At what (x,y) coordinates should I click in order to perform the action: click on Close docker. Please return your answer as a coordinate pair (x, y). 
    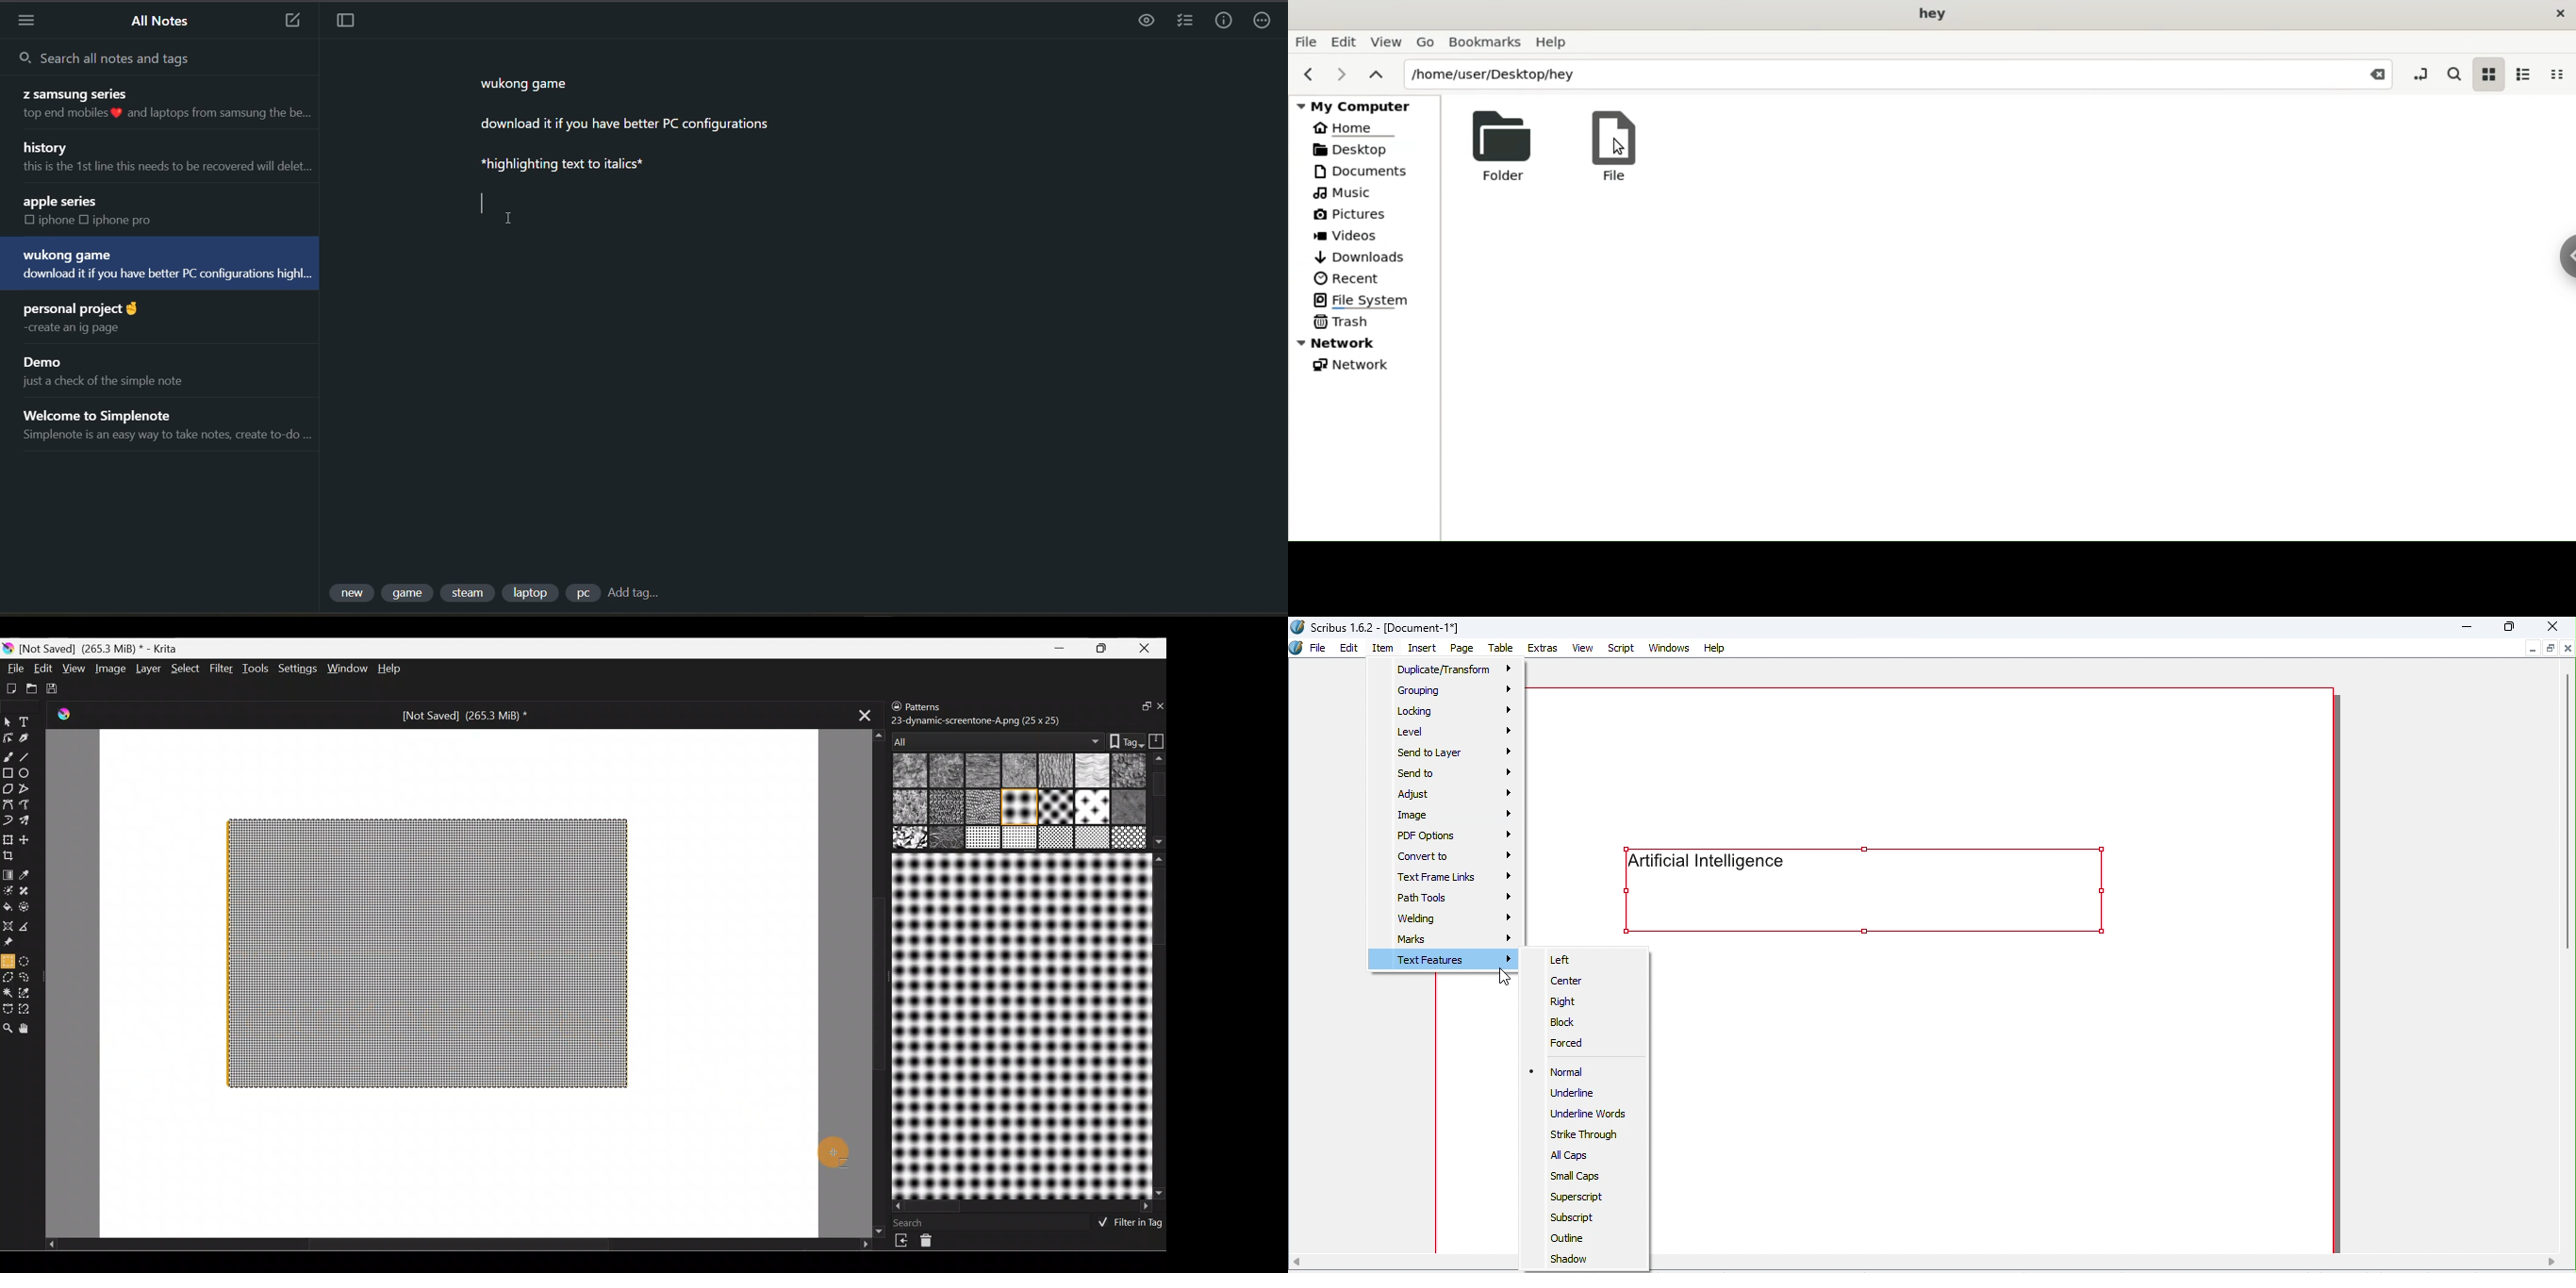
    Looking at the image, I should click on (1159, 707).